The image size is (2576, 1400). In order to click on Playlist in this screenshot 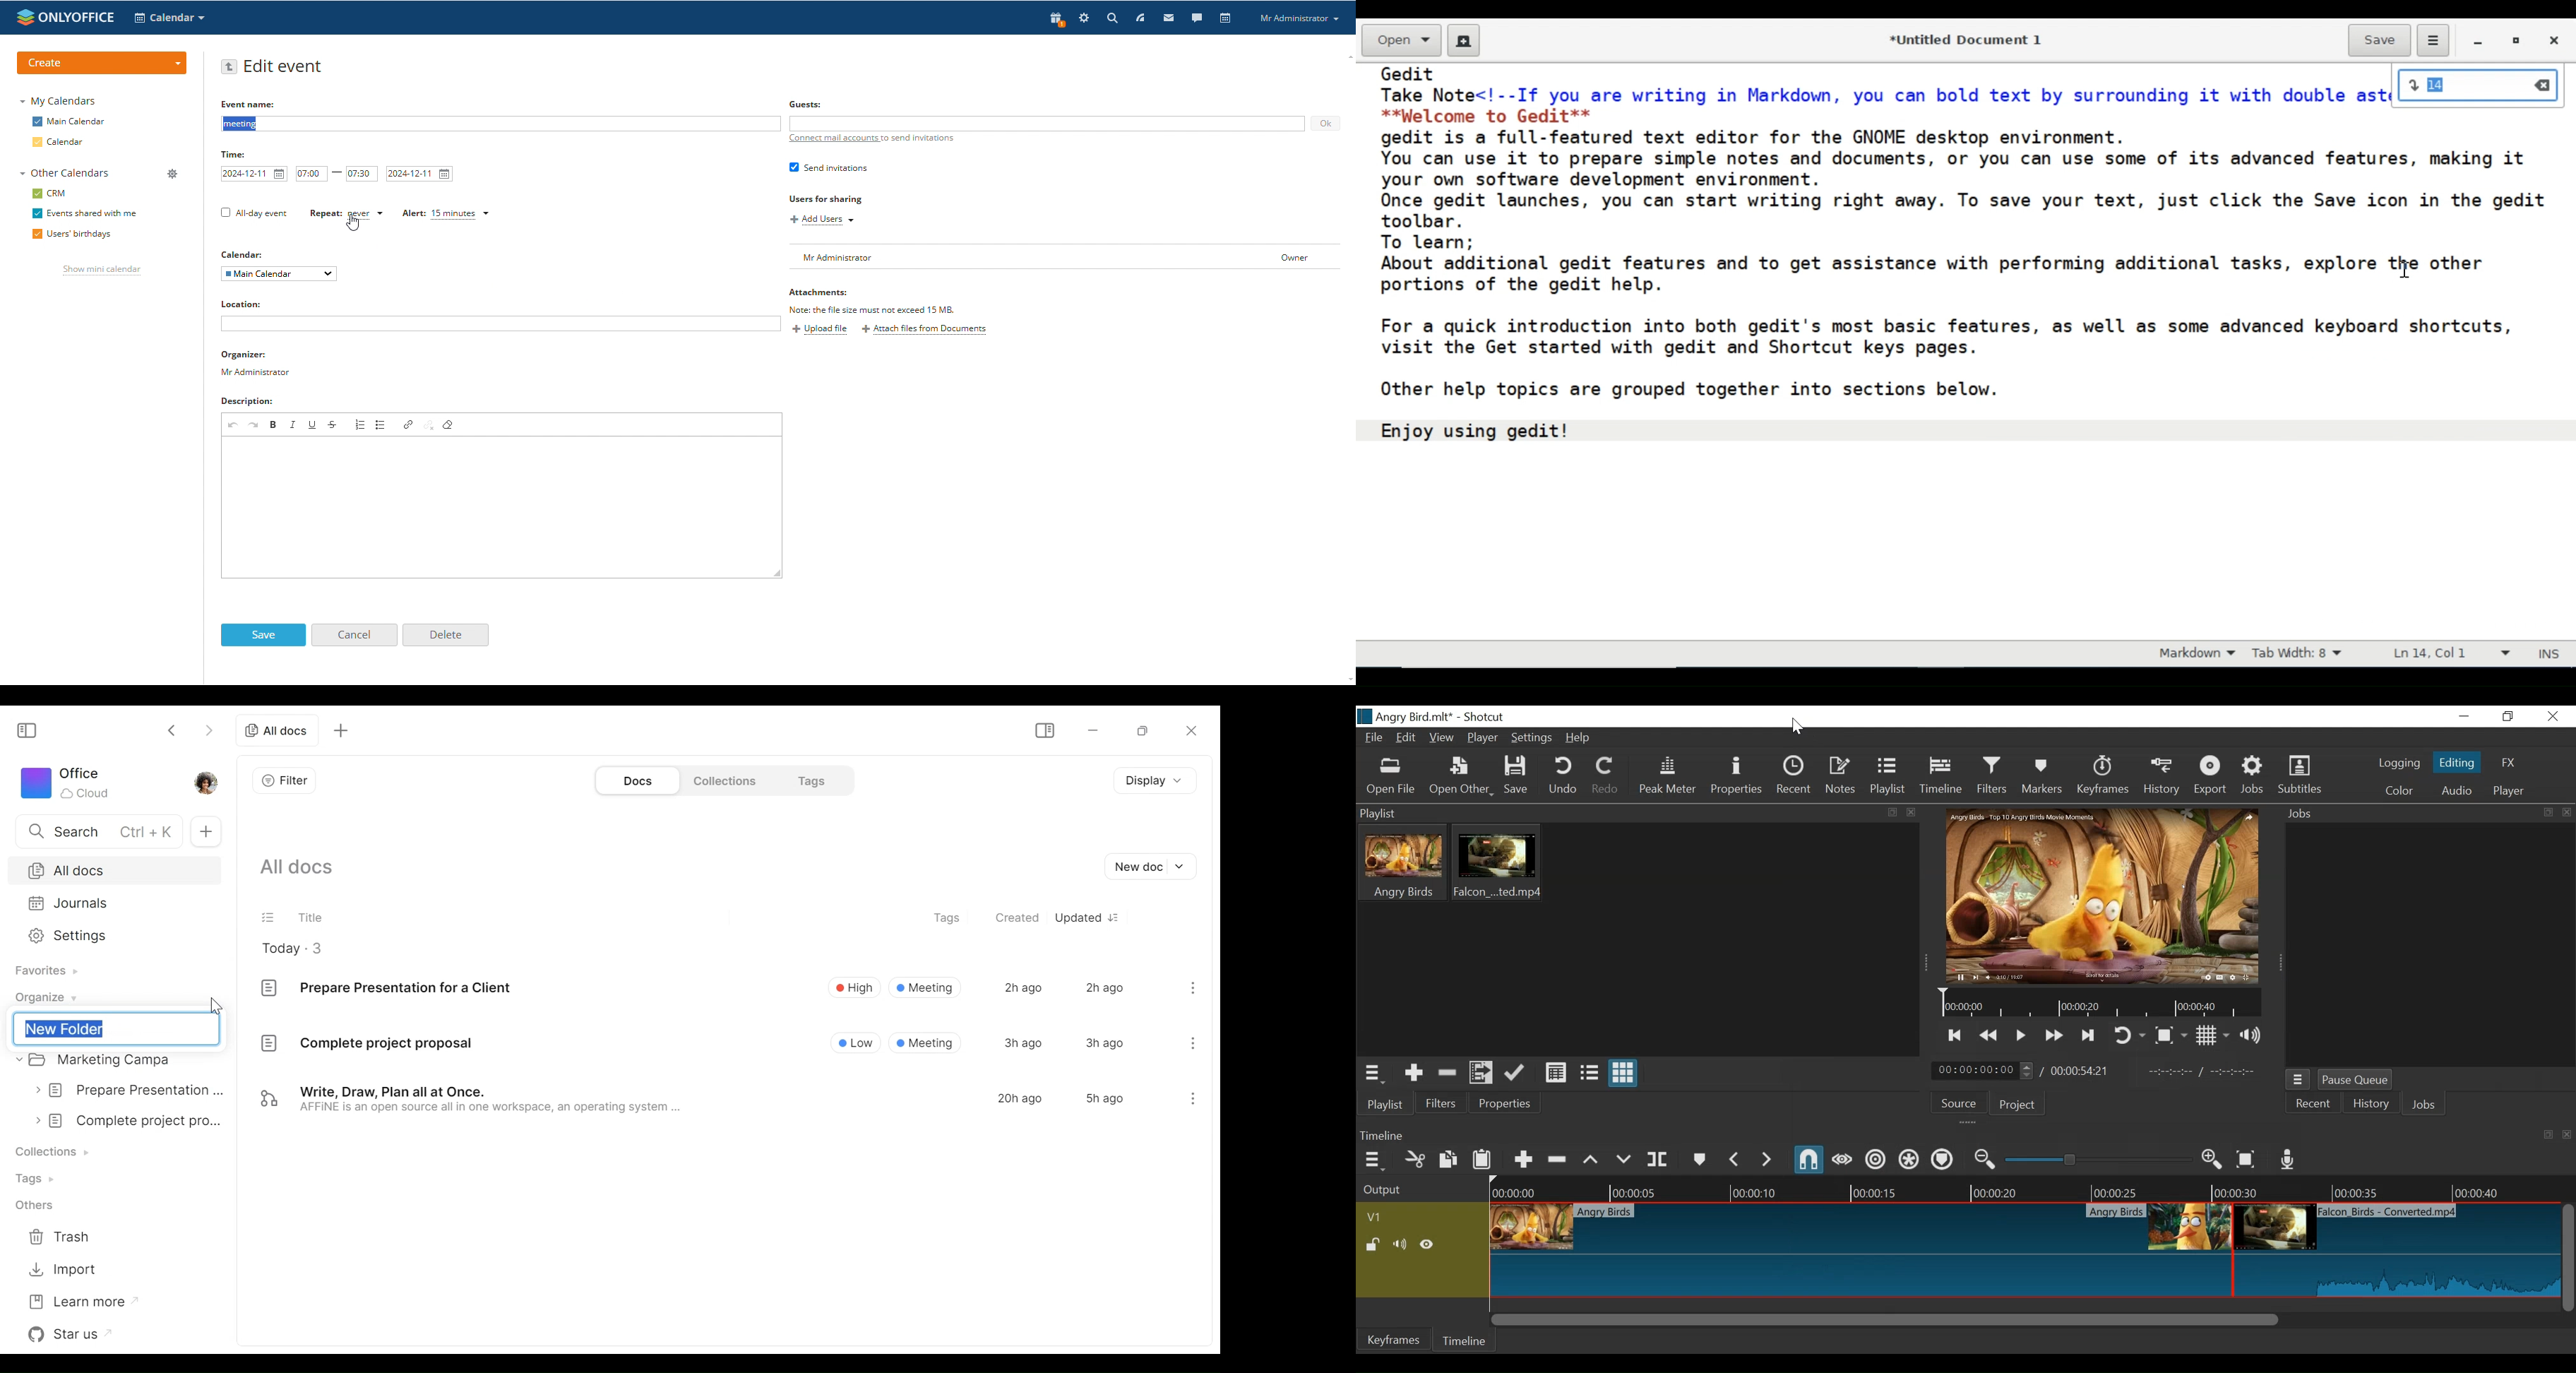, I will do `click(1386, 1103)`.